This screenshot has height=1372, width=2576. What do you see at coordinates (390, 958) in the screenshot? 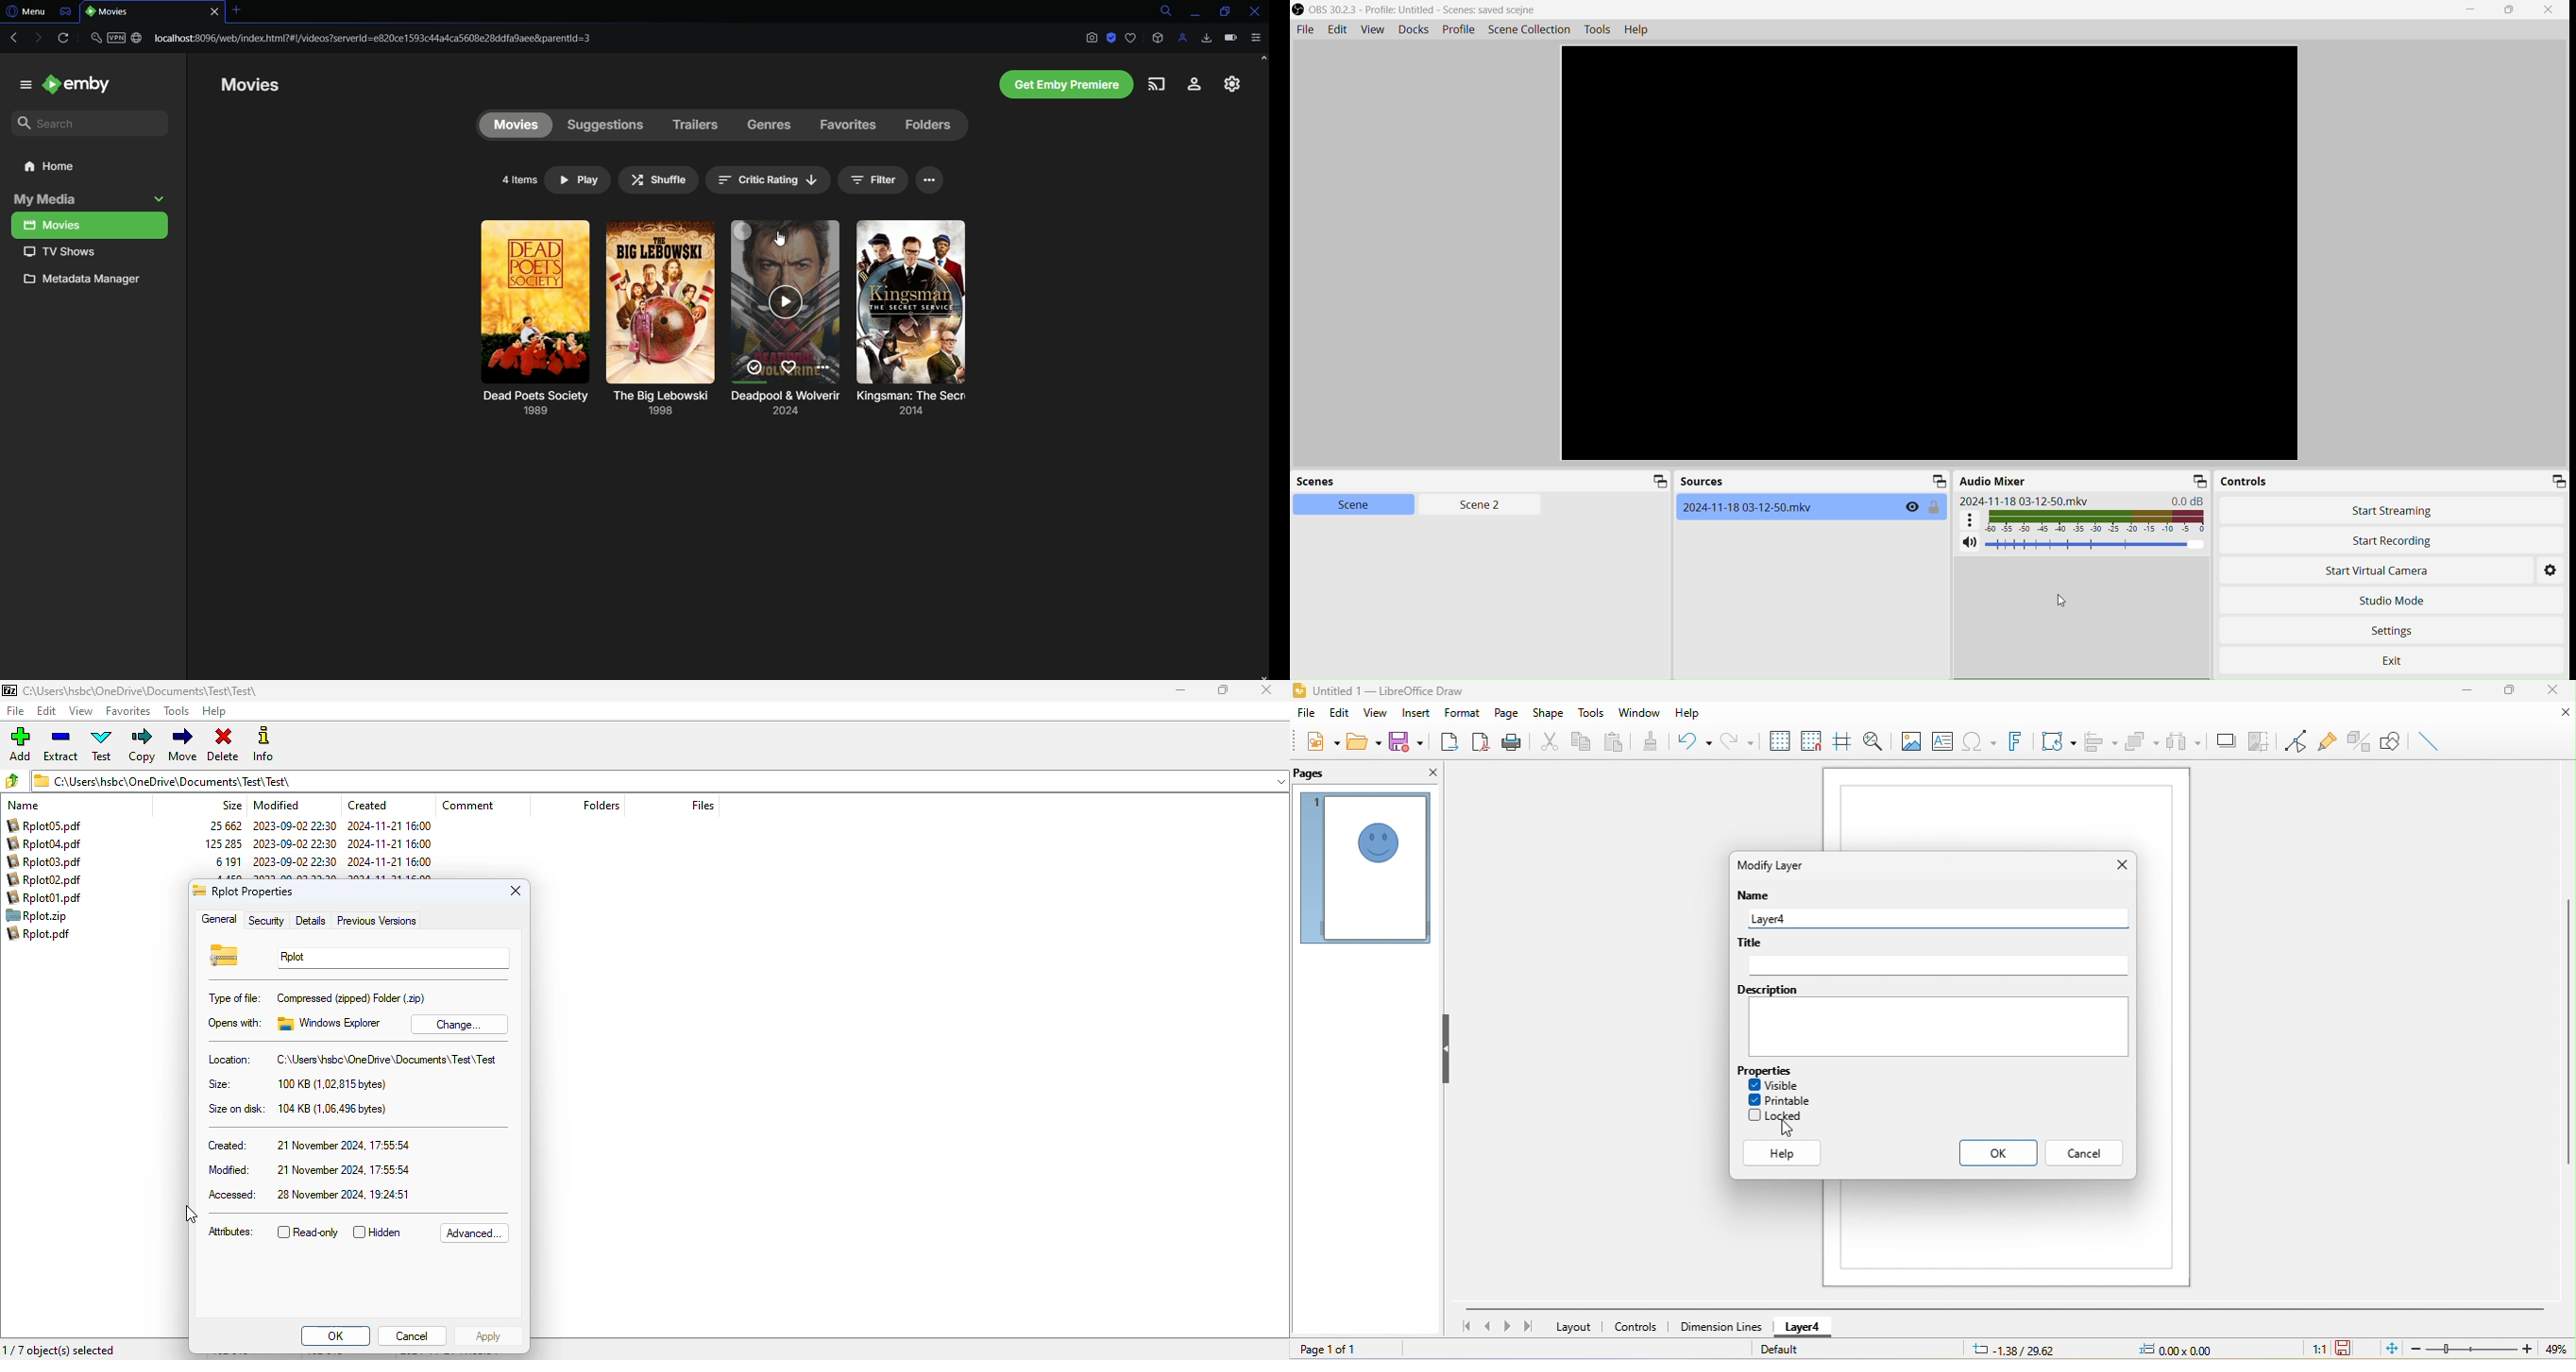
I see `Rplot` at bounding box center [390, 958].